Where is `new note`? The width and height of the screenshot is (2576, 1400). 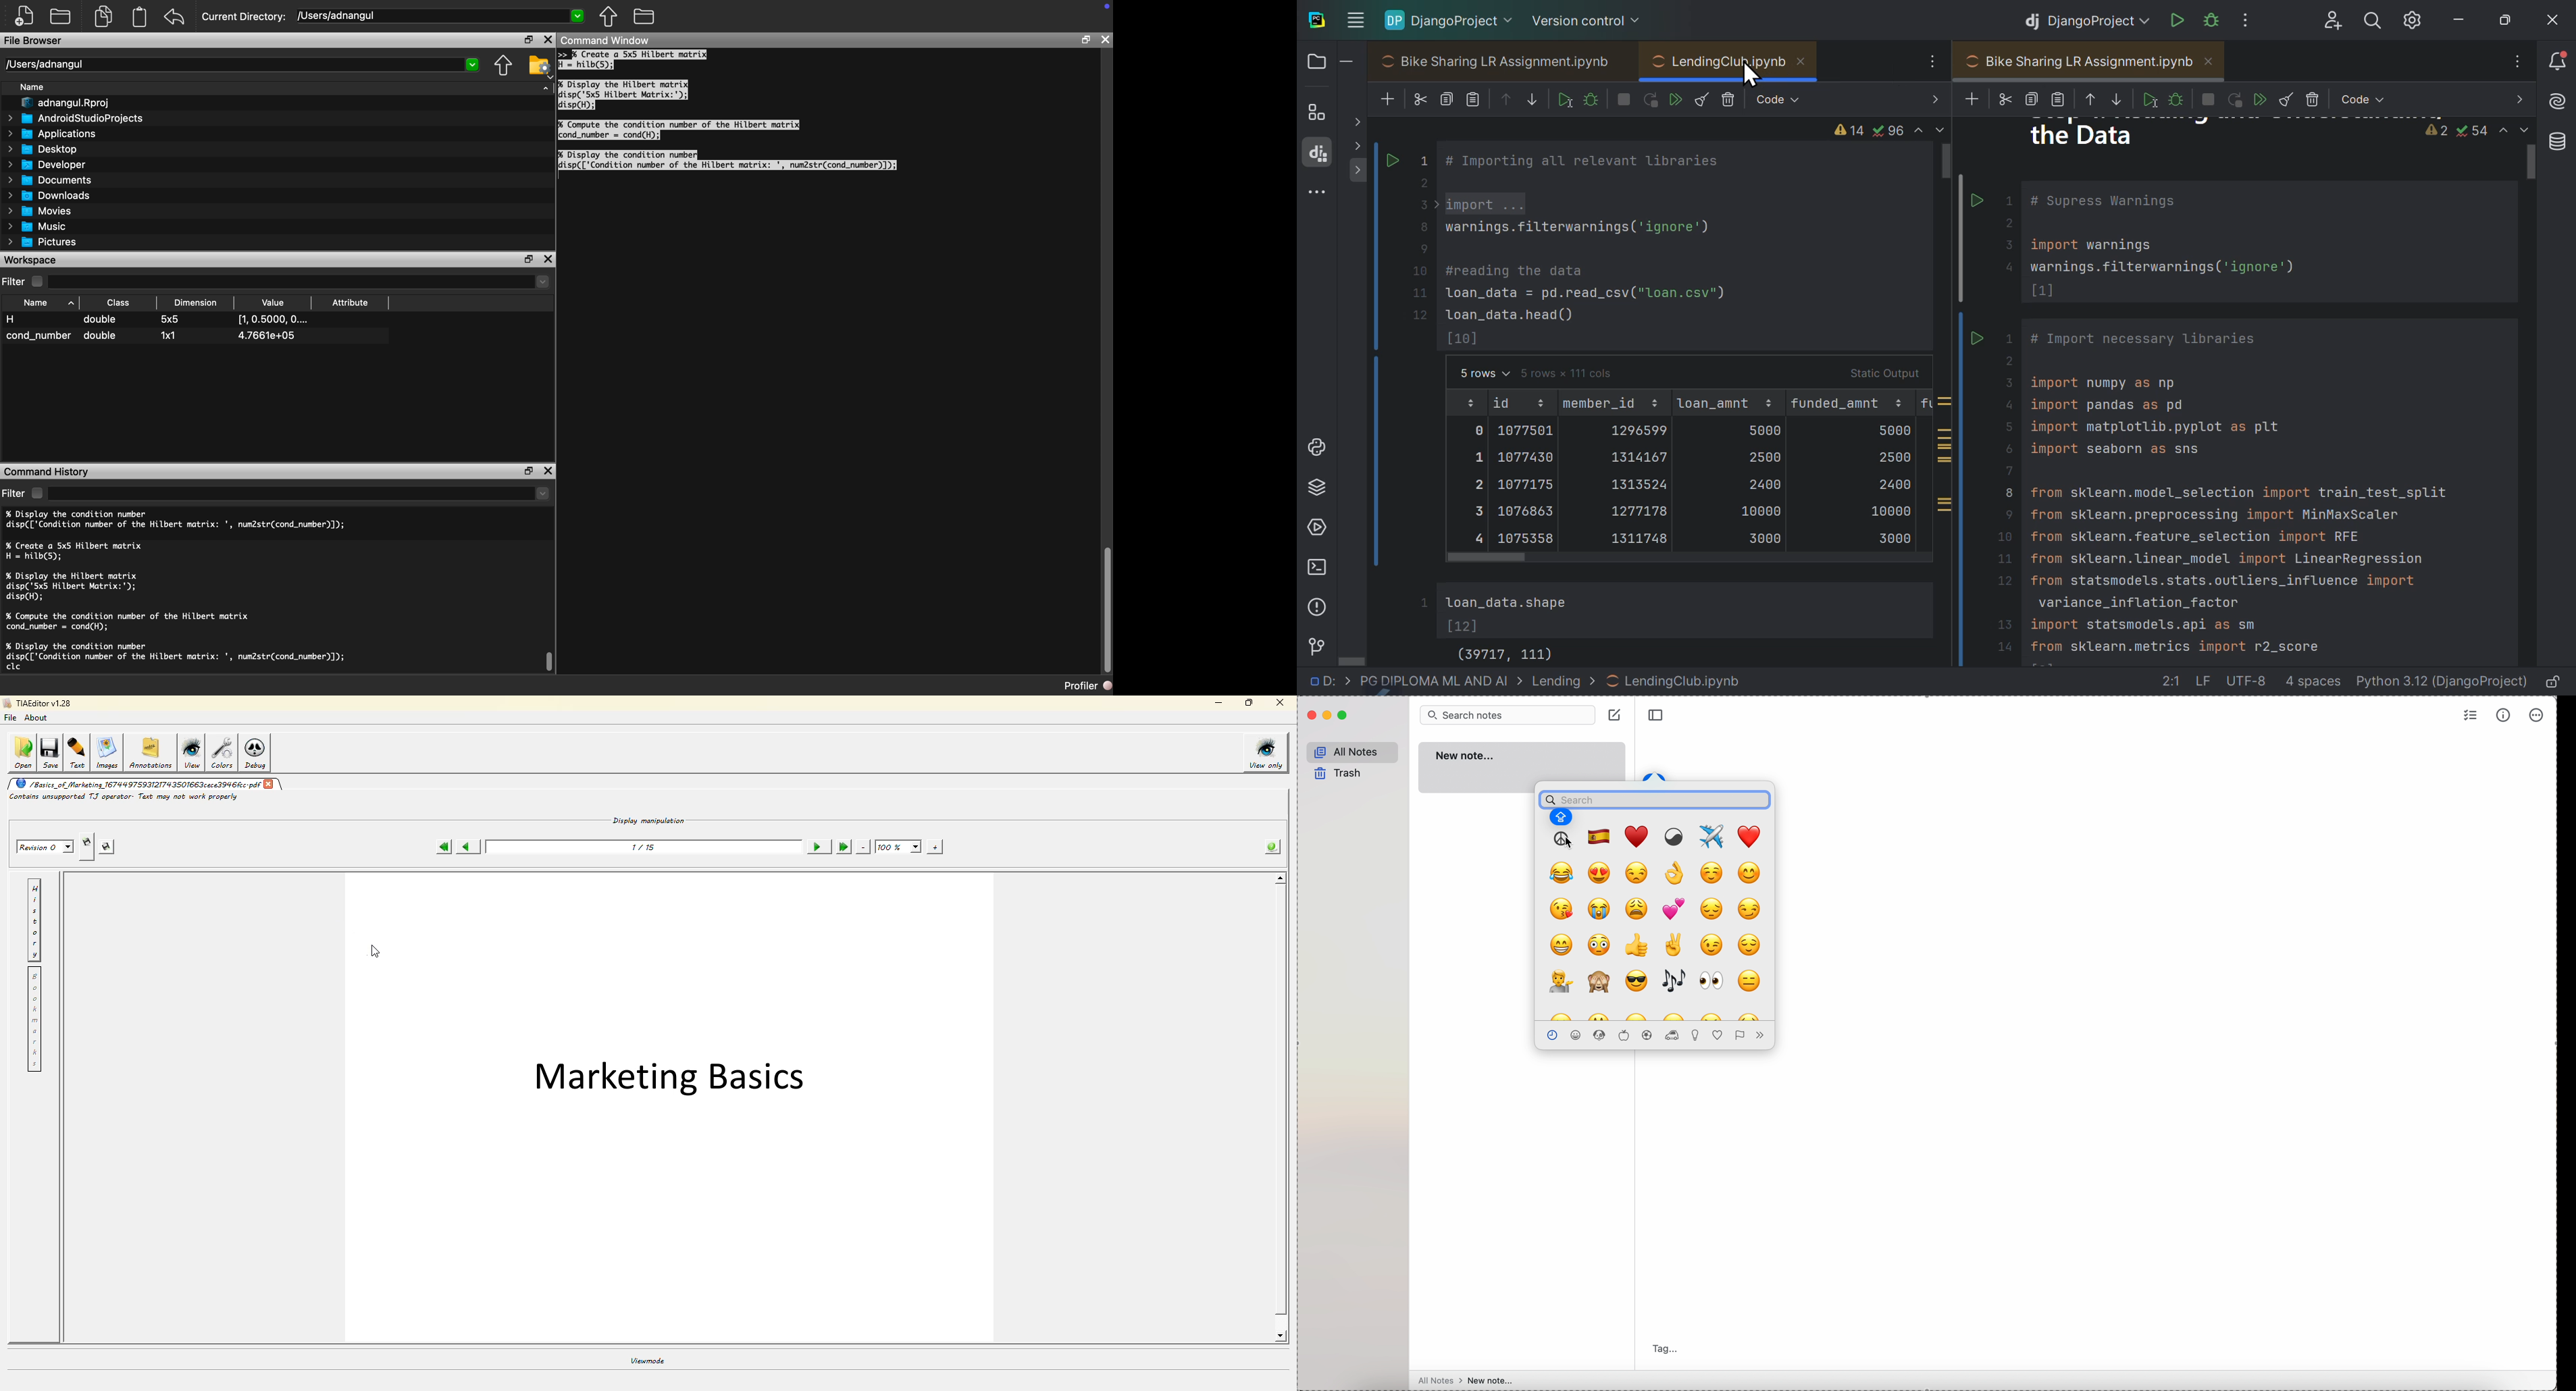
new note is located at coordinates (1522, 761).